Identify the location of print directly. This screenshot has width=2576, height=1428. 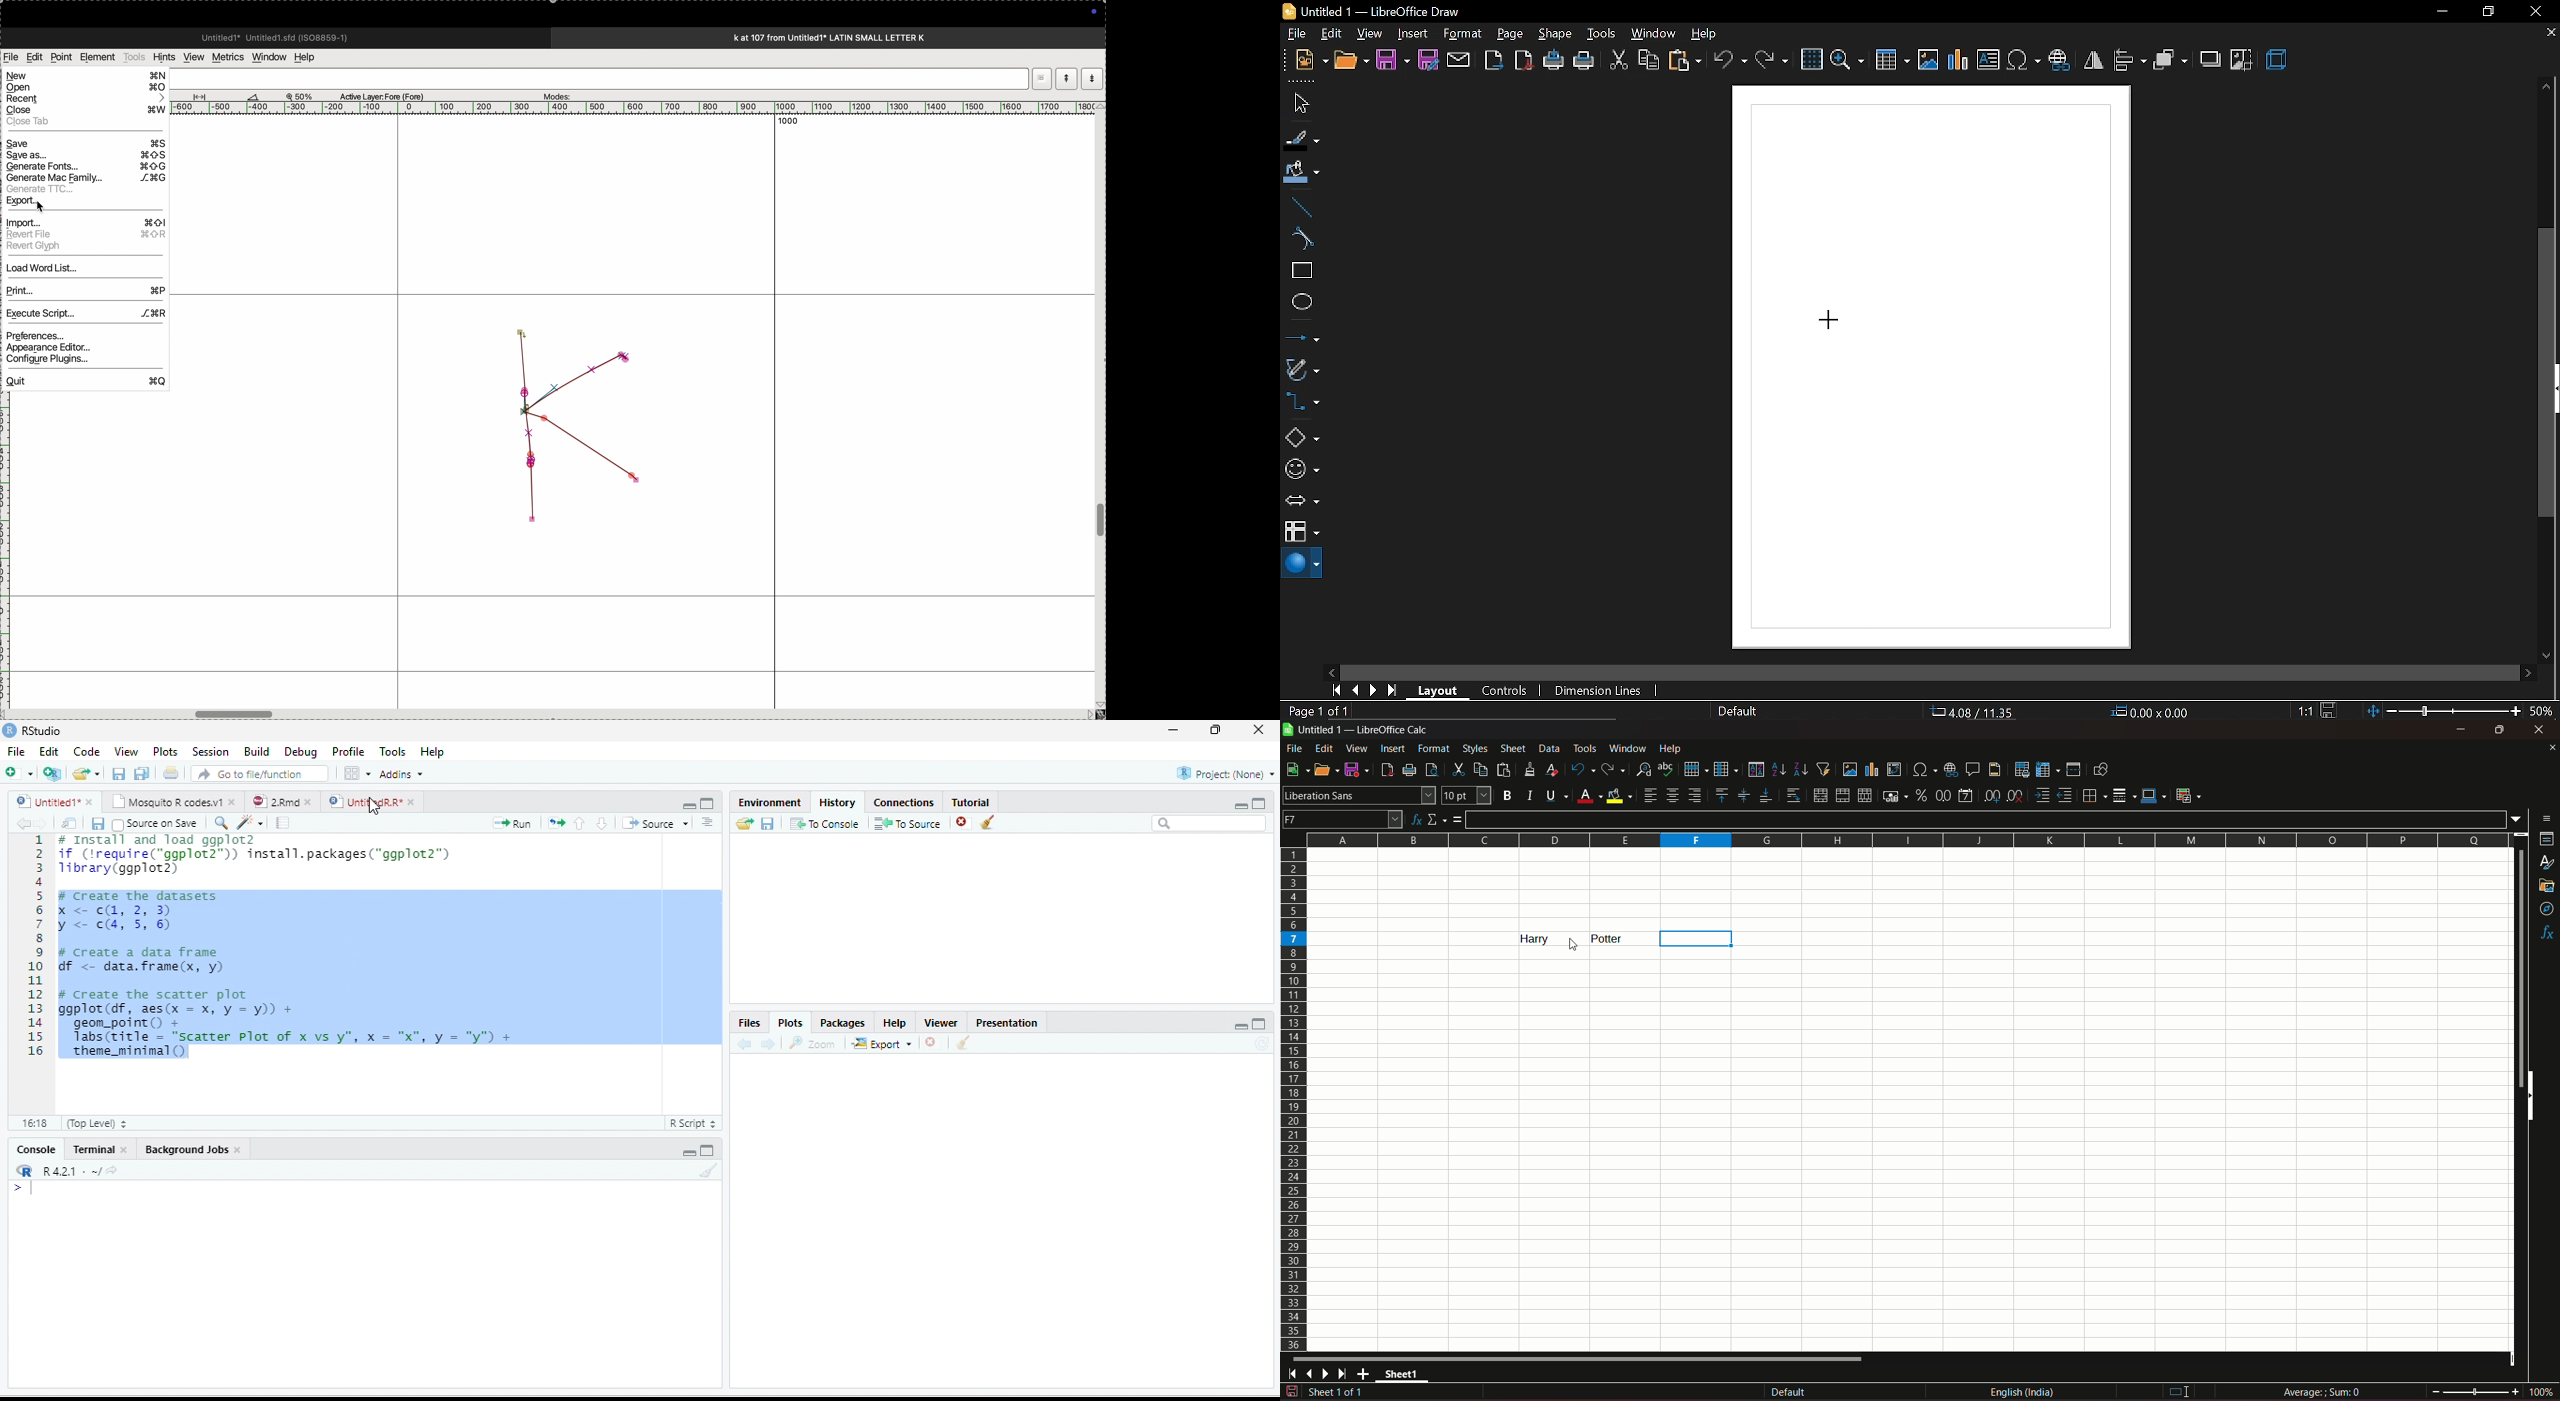
(1554, 62).